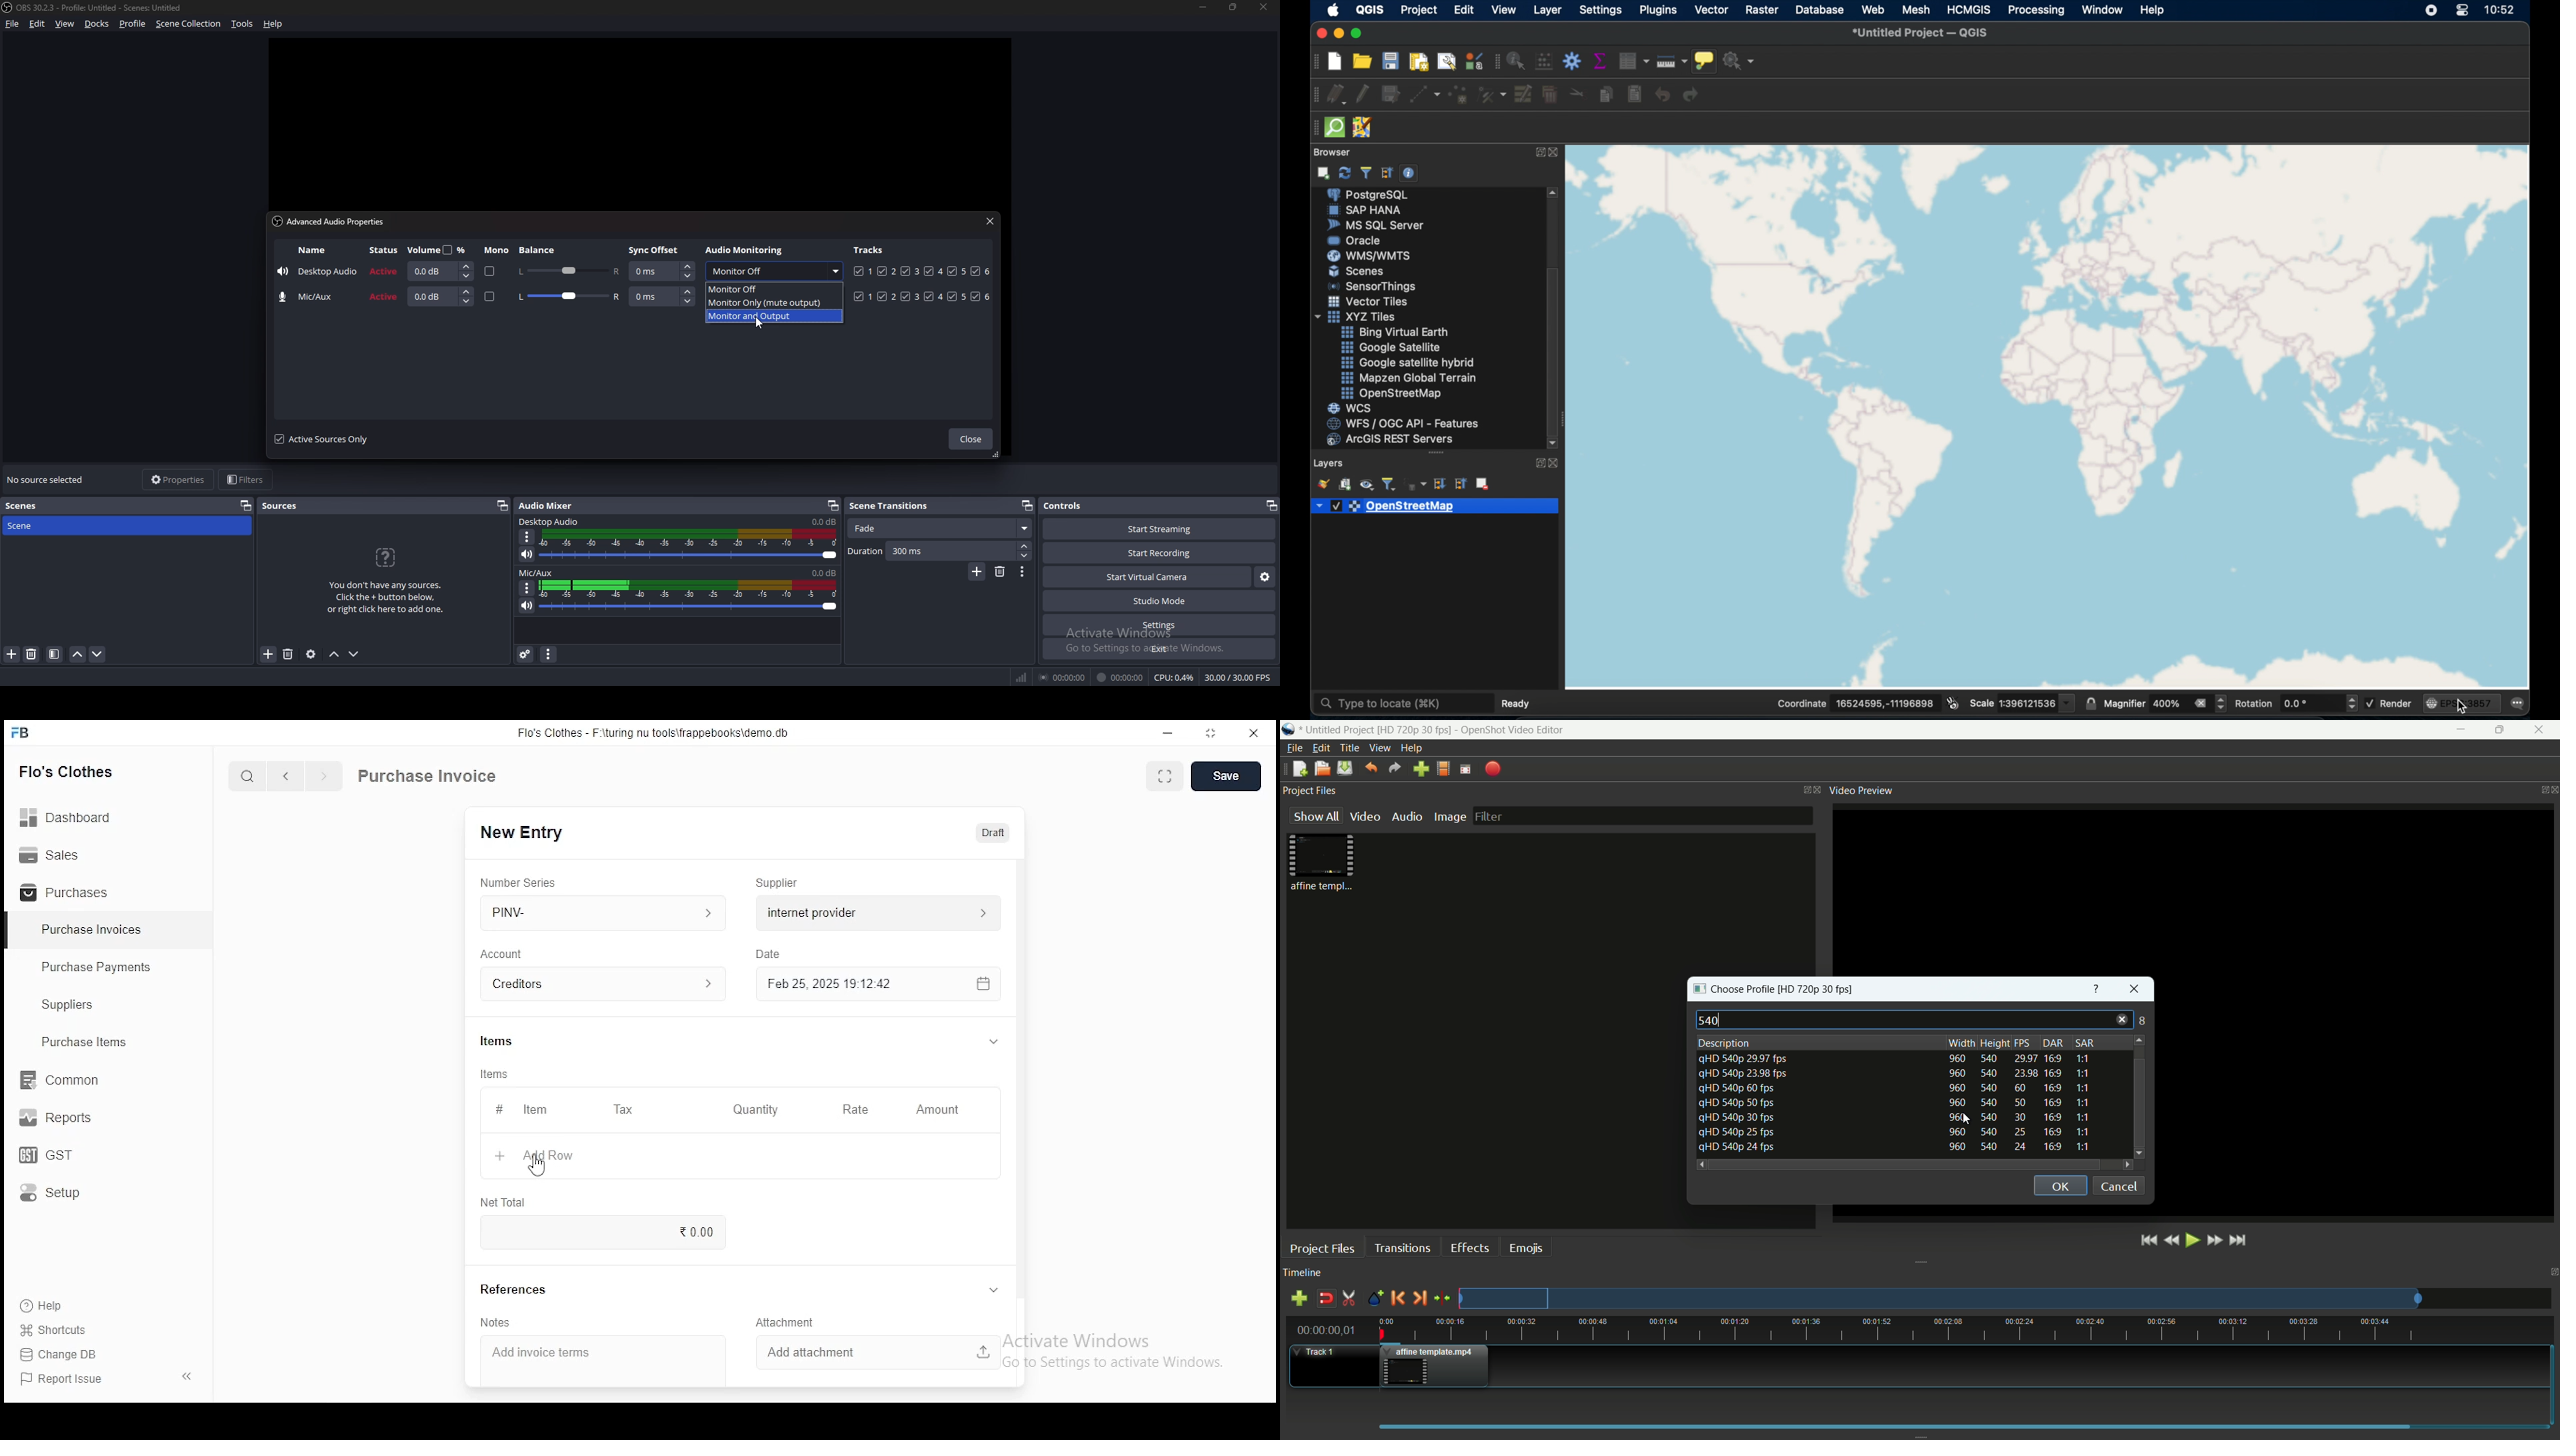  Describe the element at coordinates (1170, 732) in the screenshot. I see `minimize` at that location.